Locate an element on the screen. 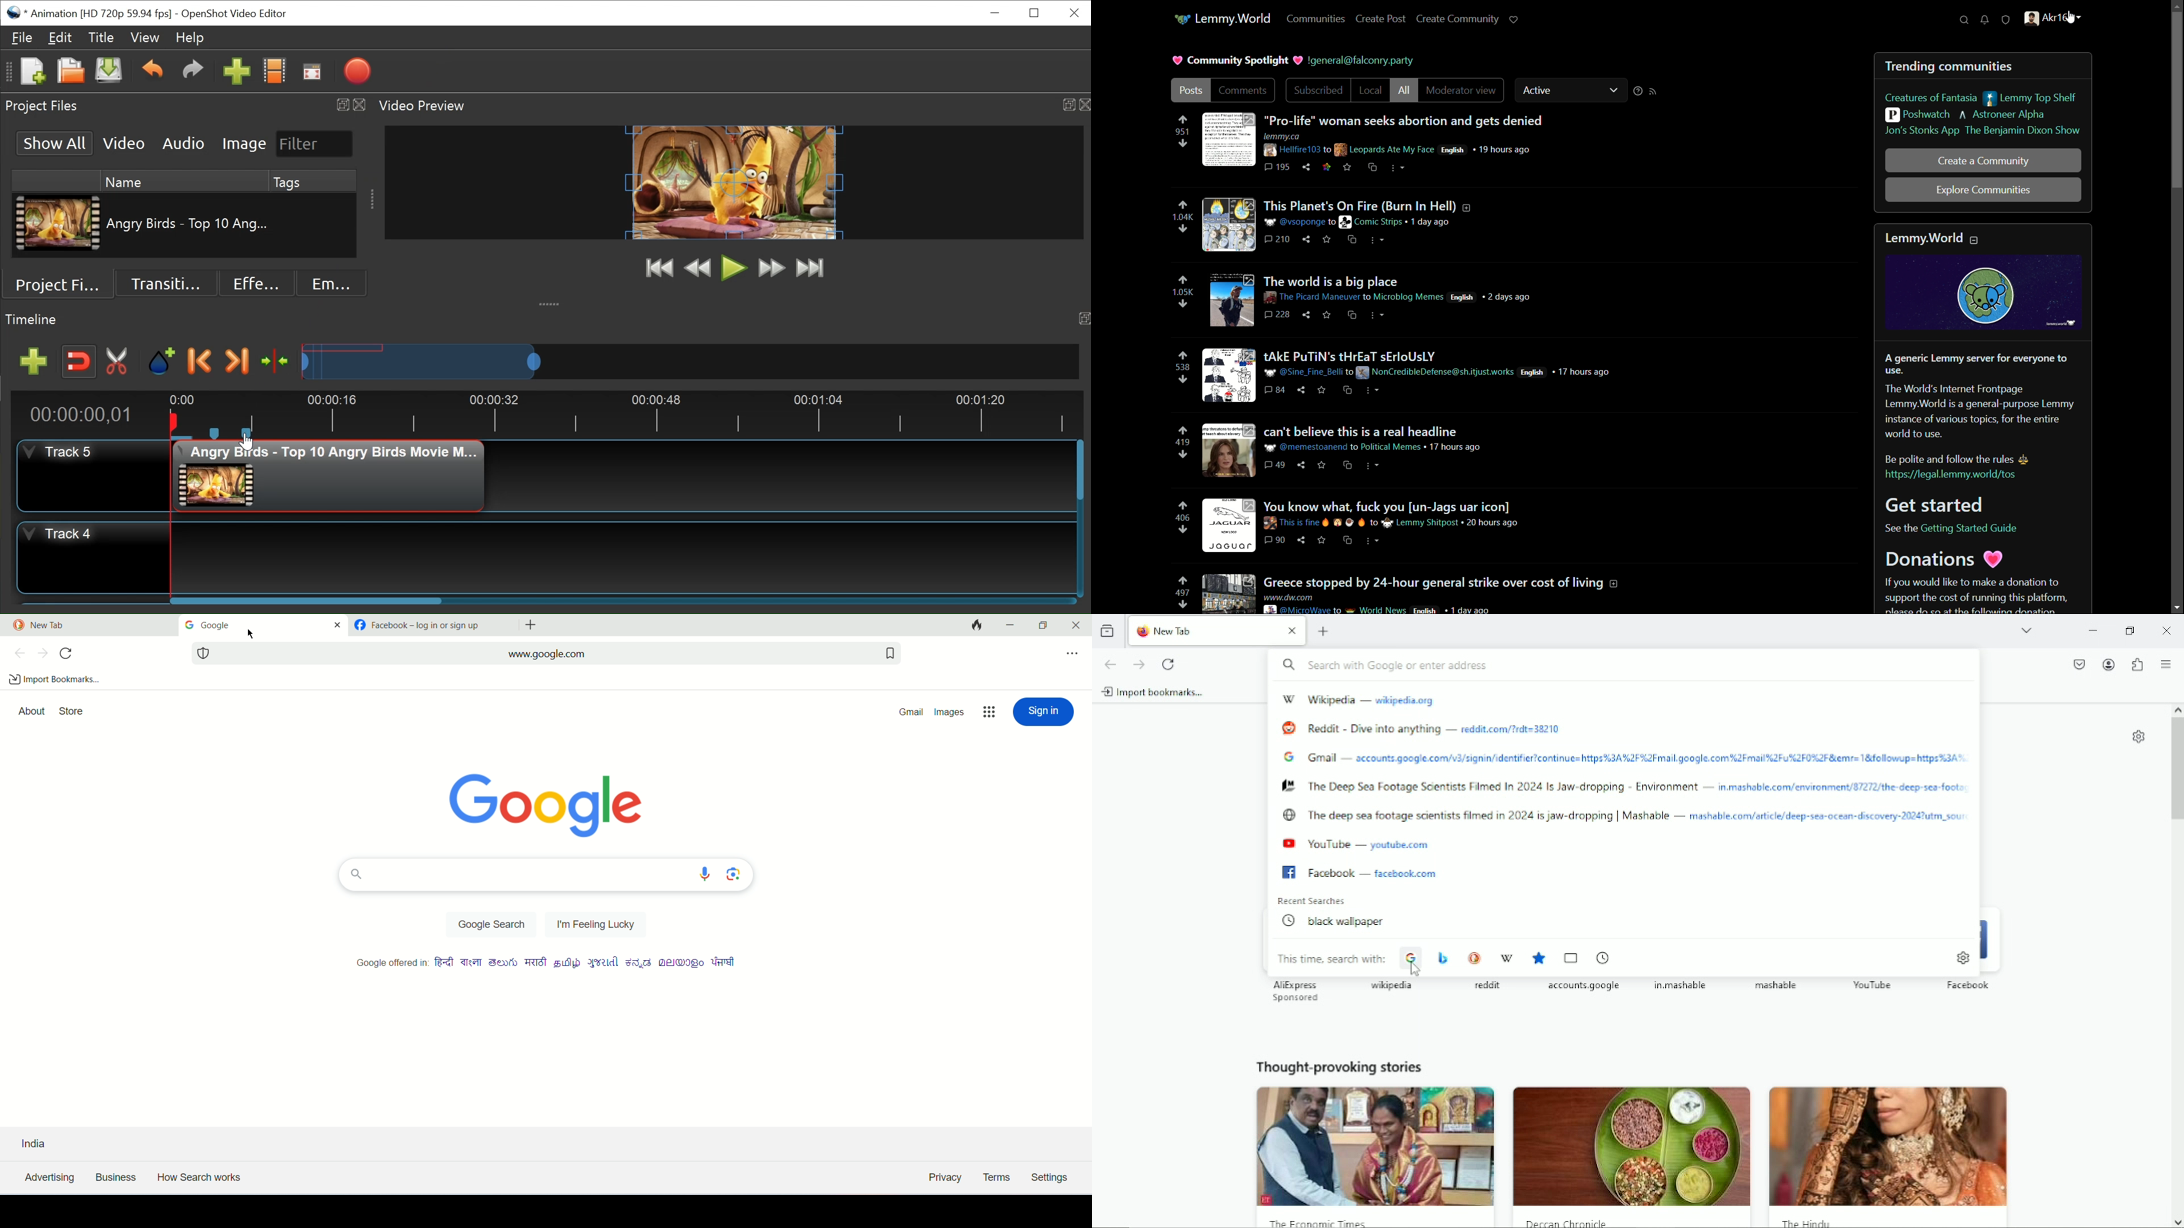 This screenshot has width=2184, height=1232. create post is located at coordinates (1380, 18).